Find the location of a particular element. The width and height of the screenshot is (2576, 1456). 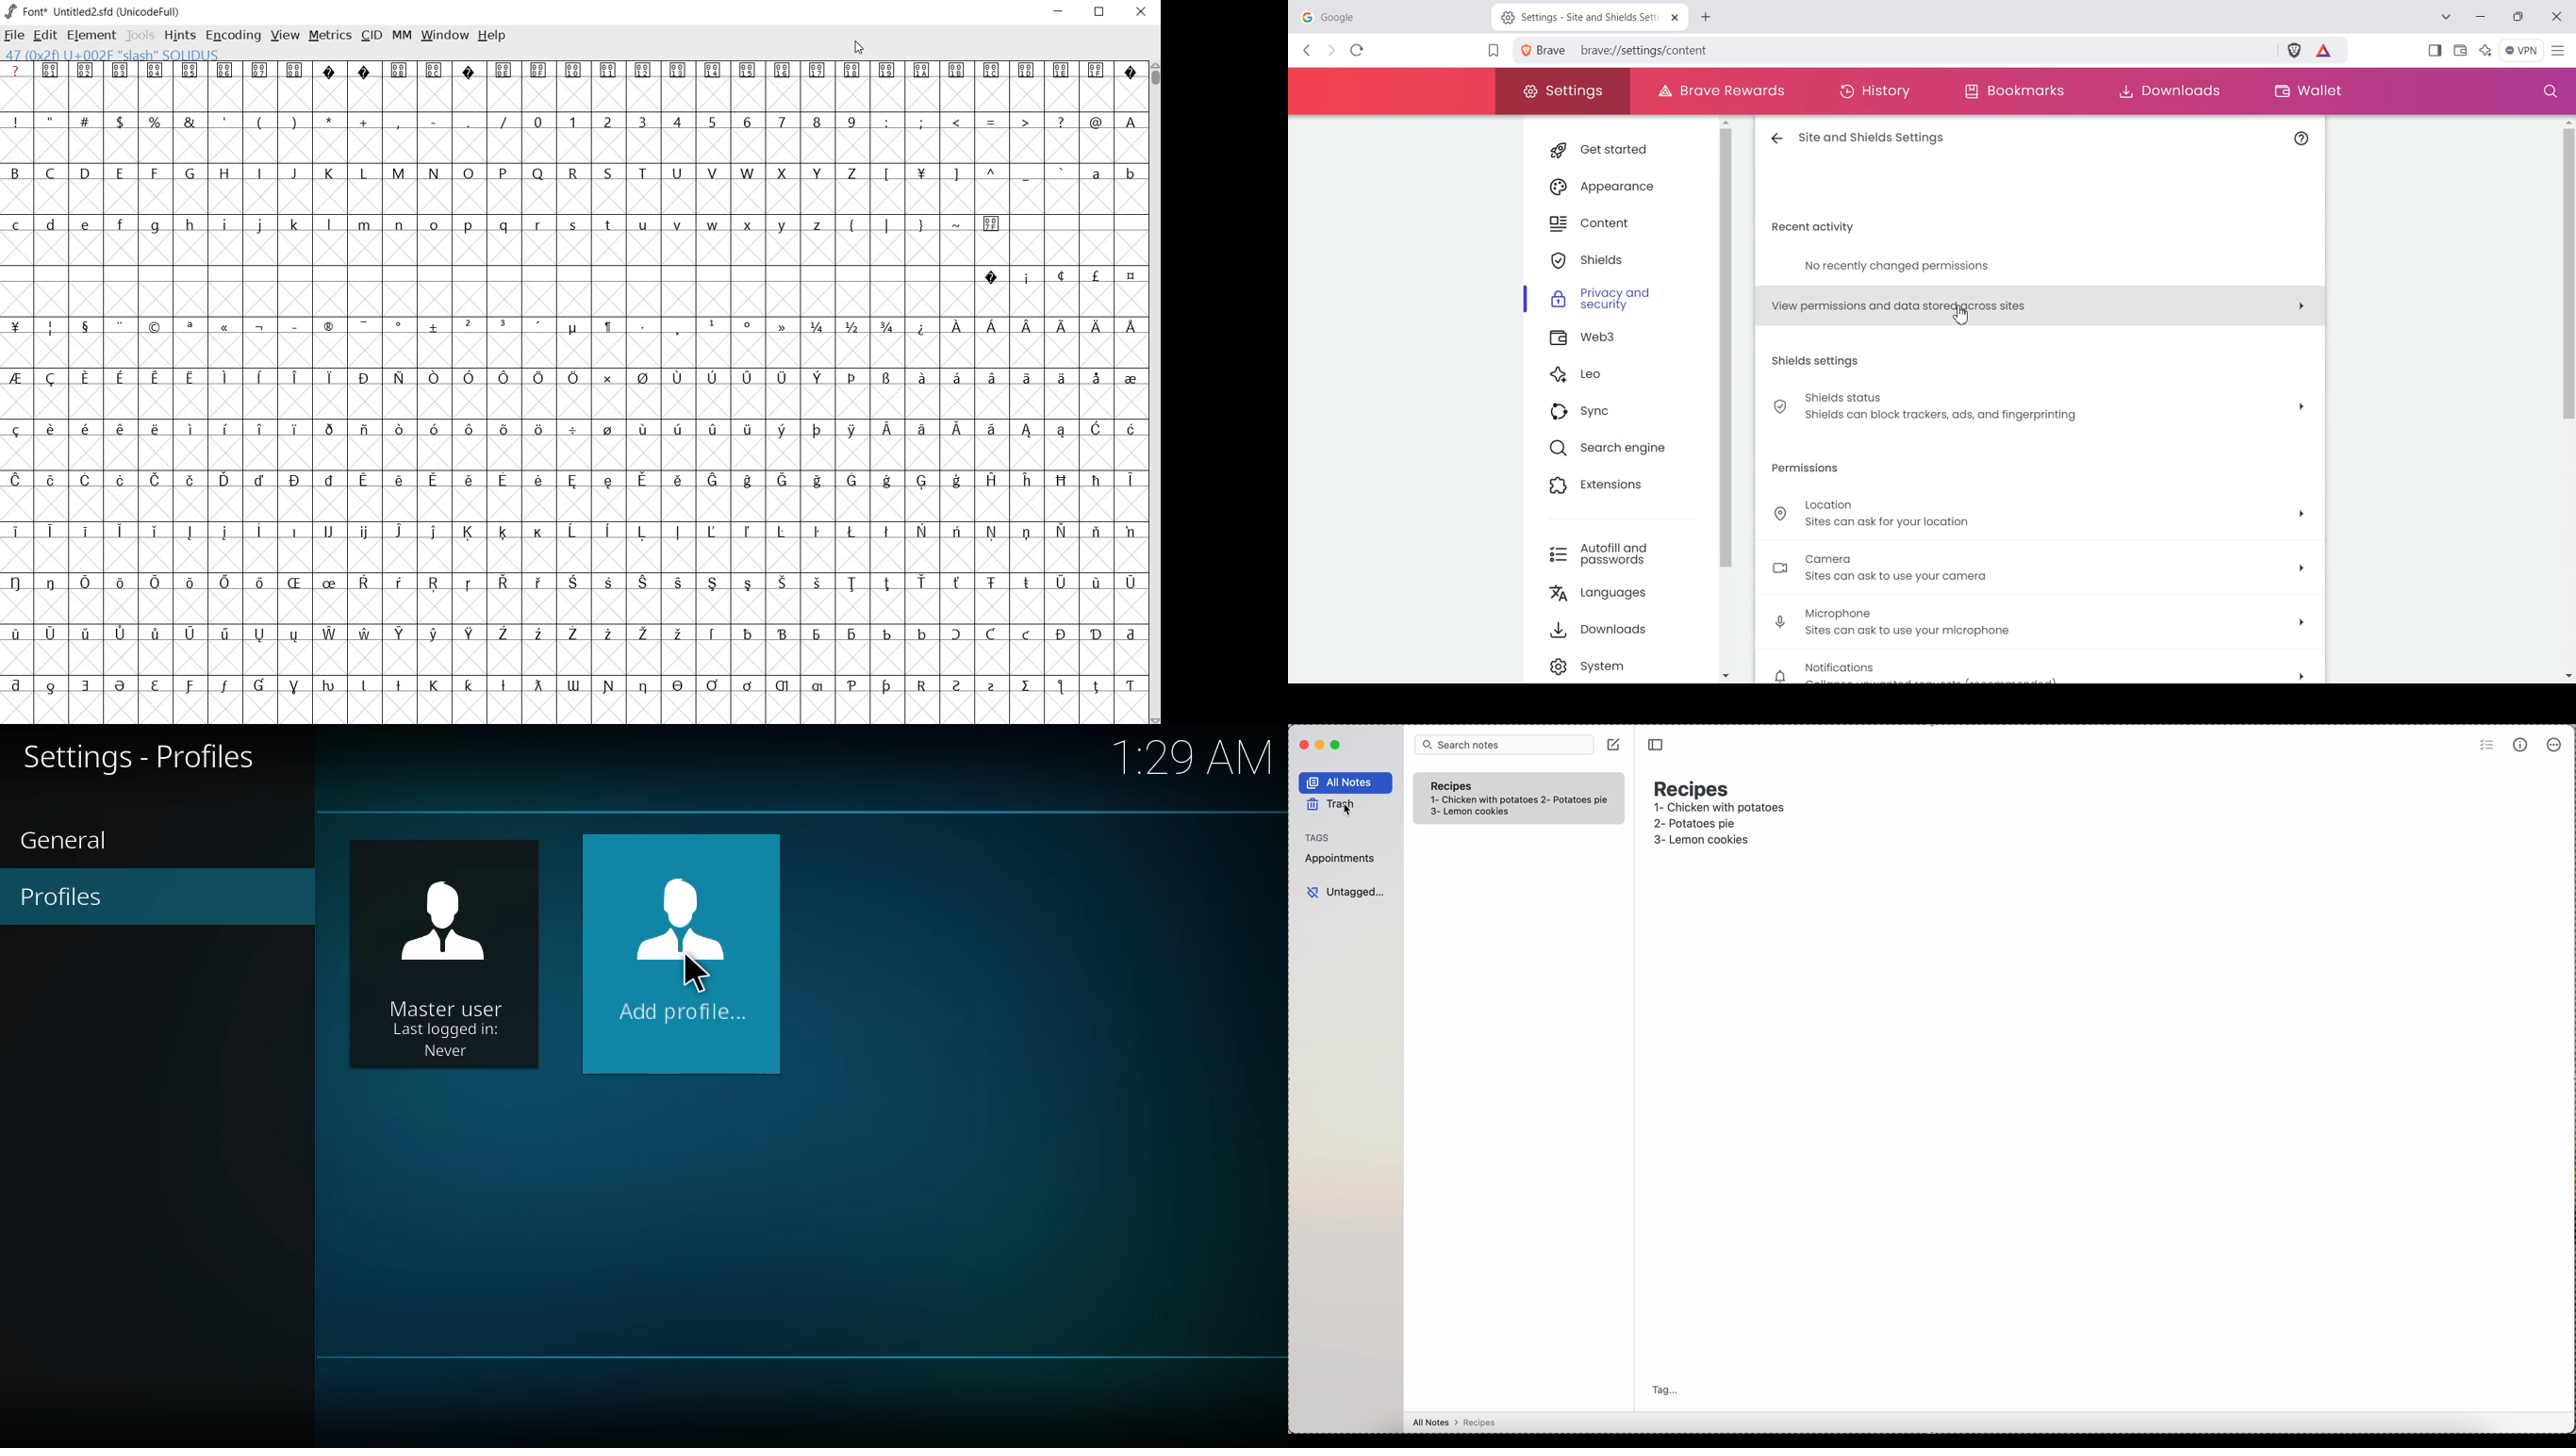

Bookmarks is located at coordinates (2014, 92).